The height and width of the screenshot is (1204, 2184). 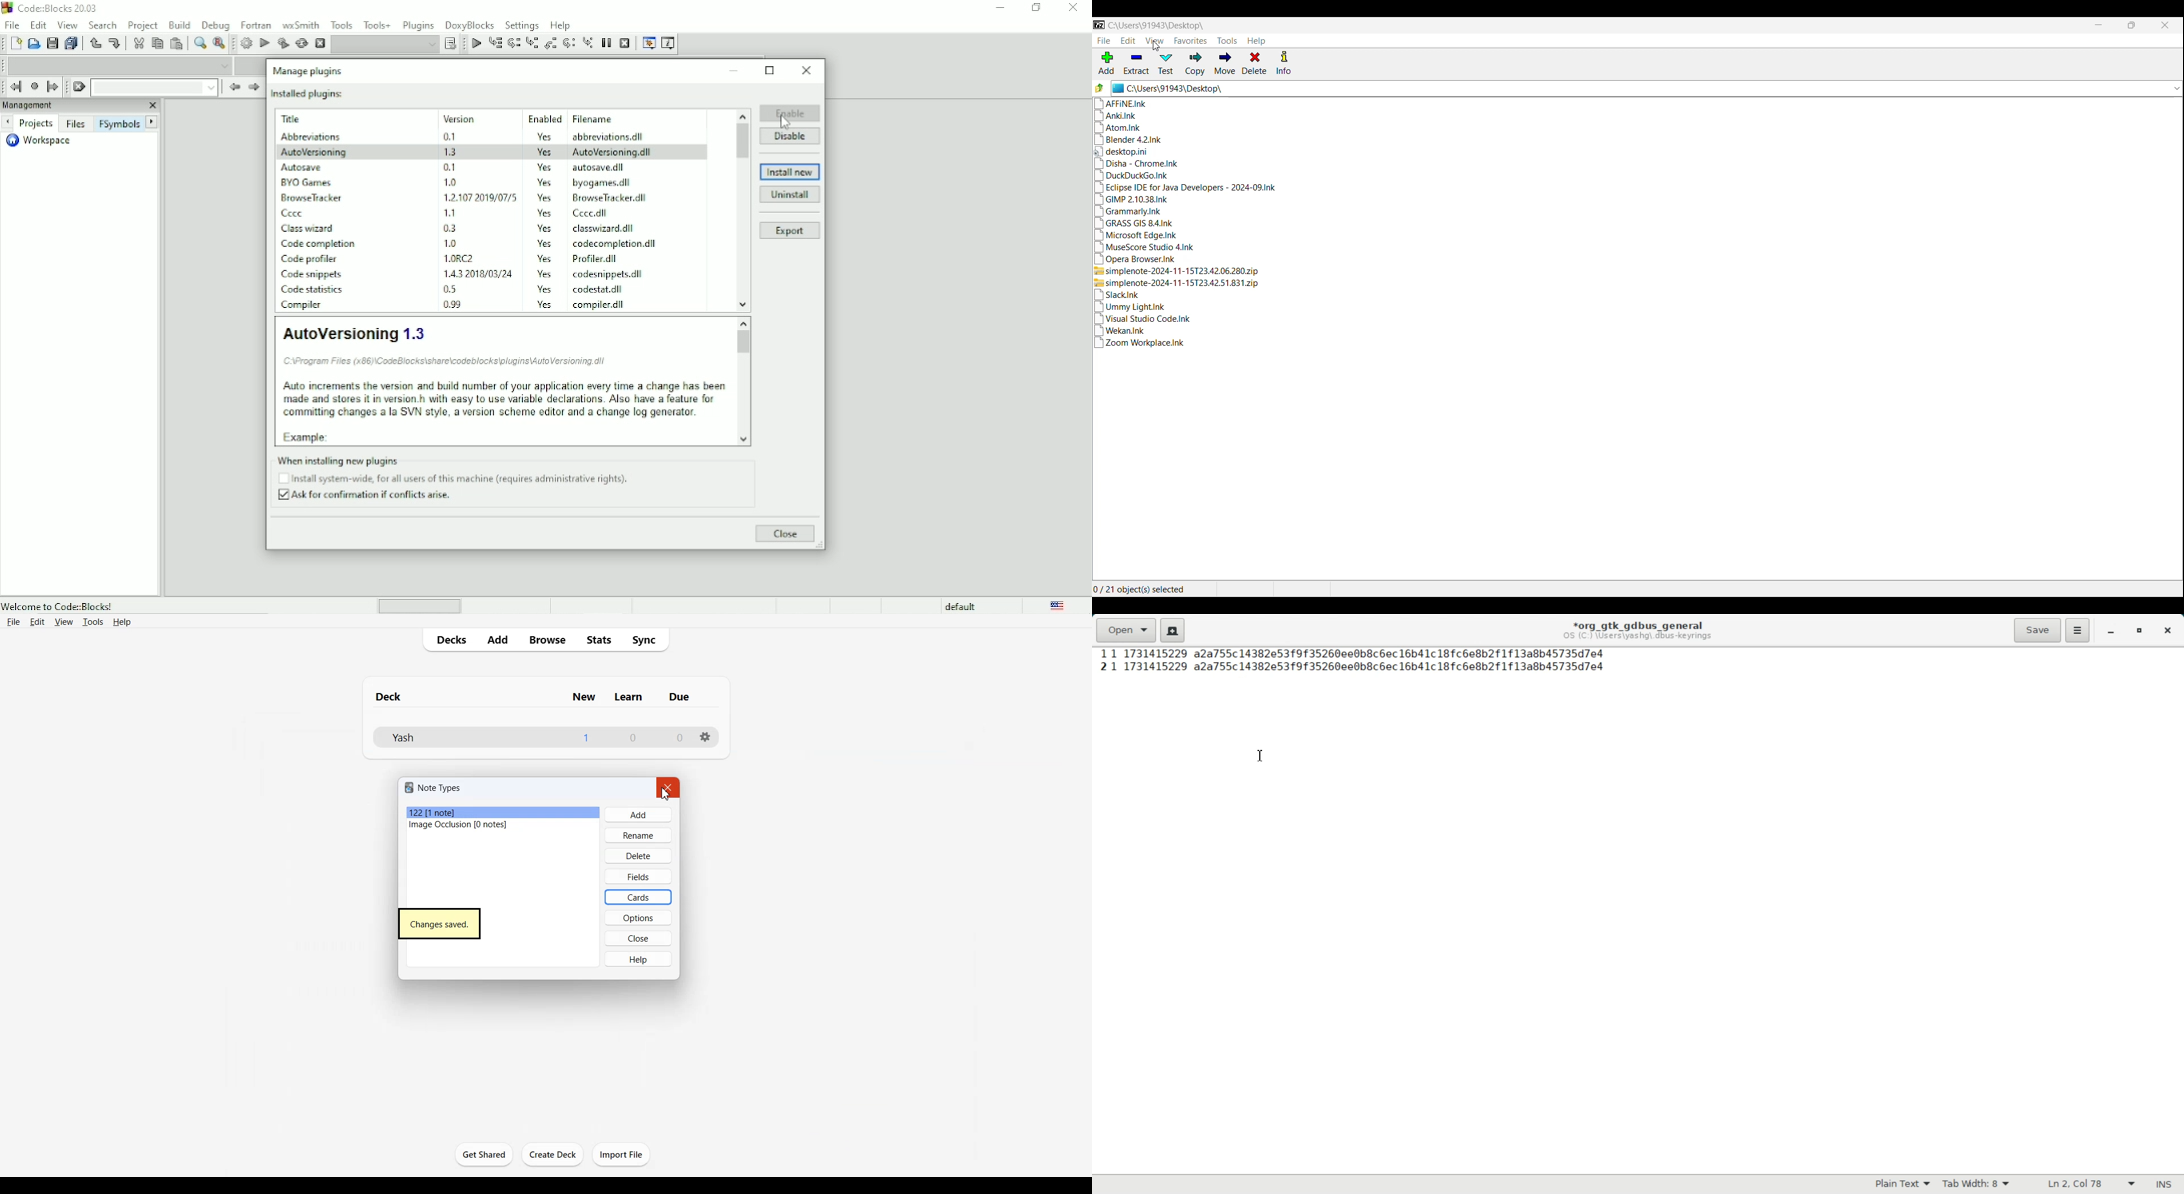 What do you see at coordinates (704, 737) in the screenshot?
I see `Settings` at bounding box center [704, 737].